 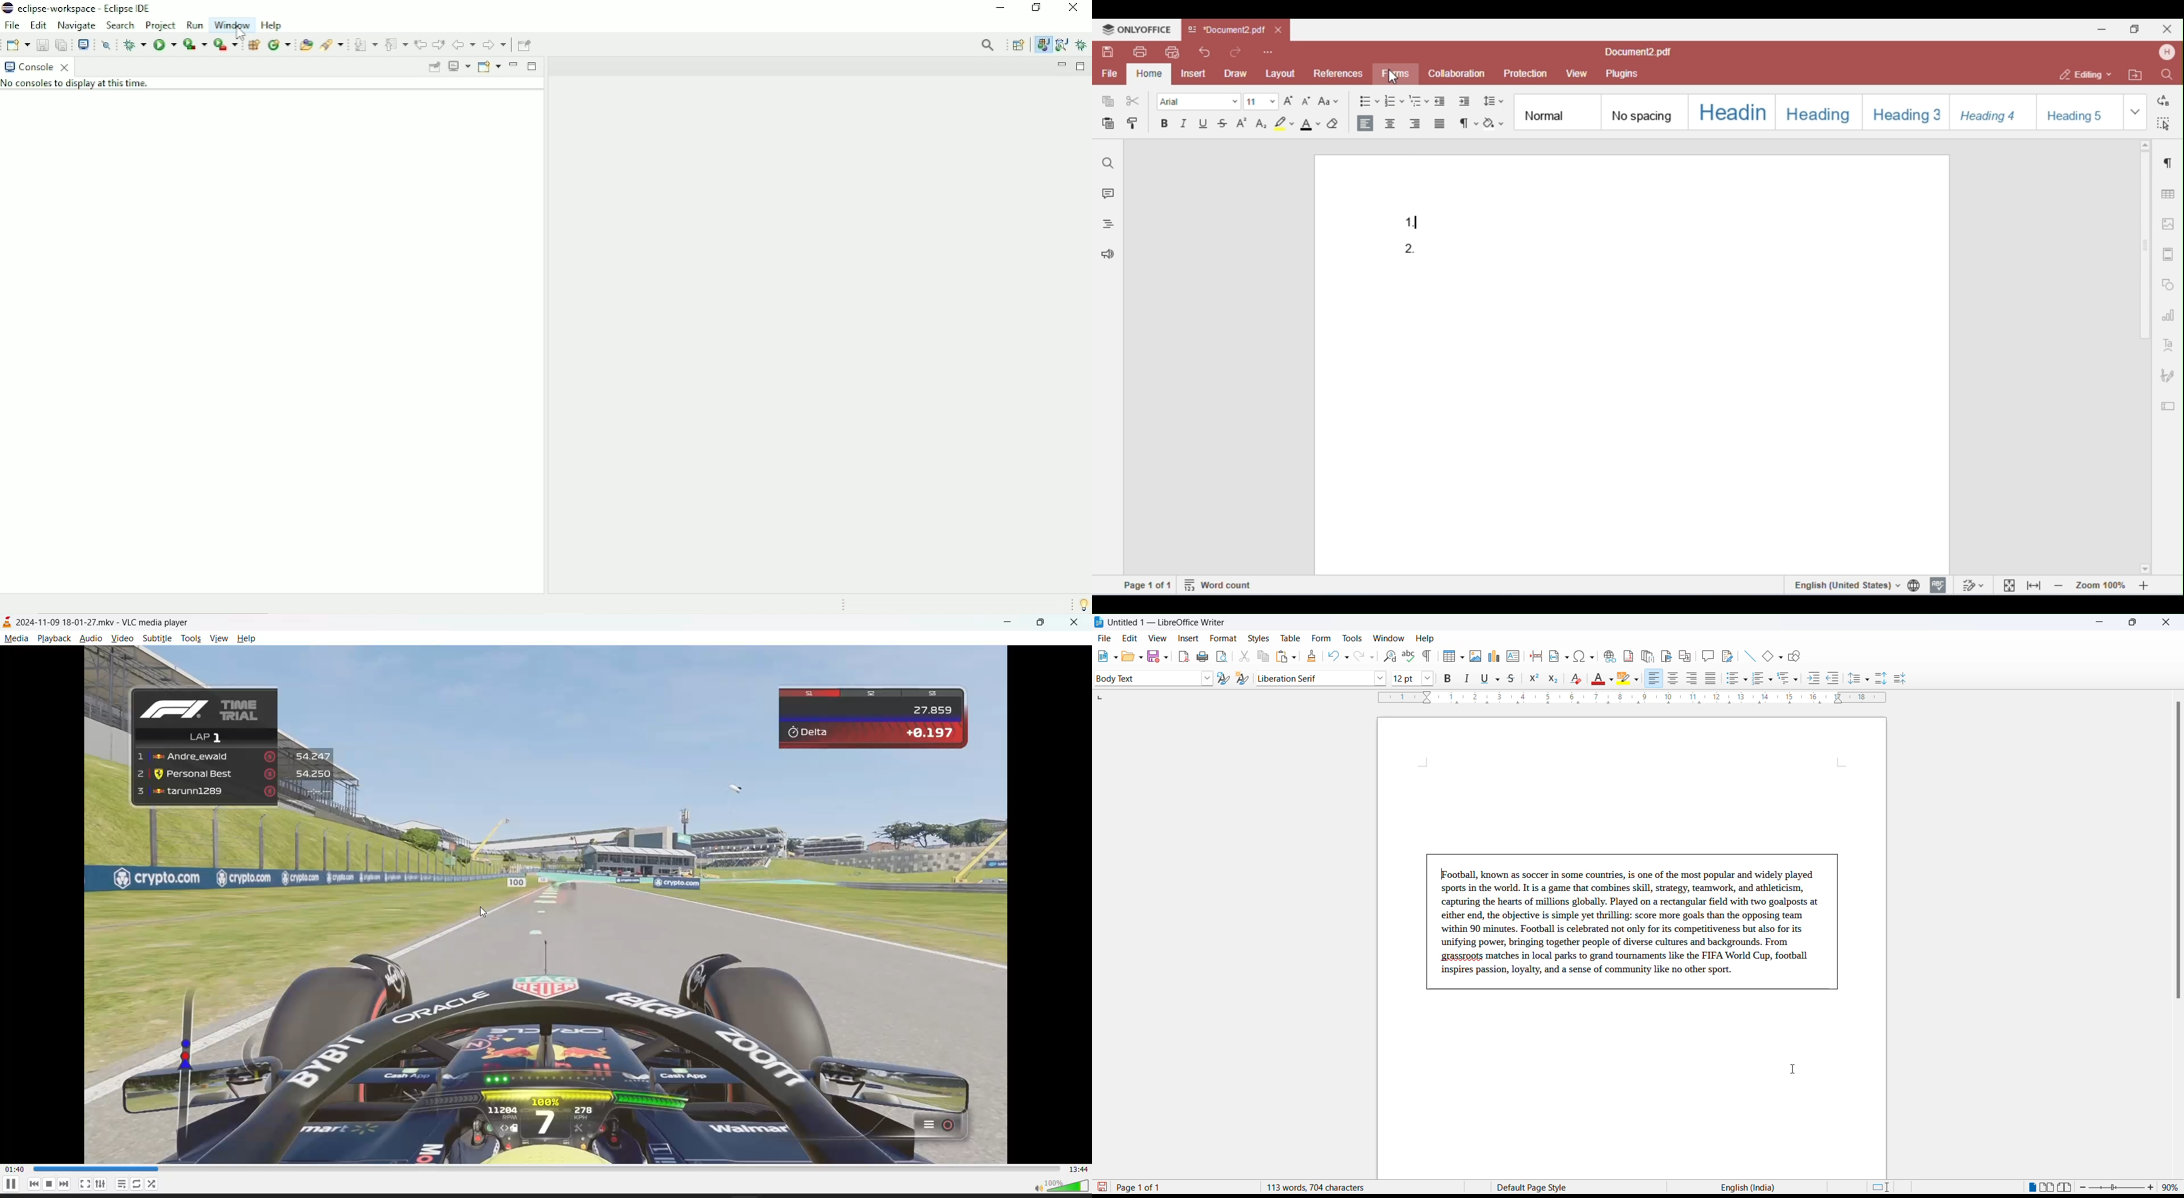 What do you see at coordinates (1221, 639) in the screenshot?
I see `format` at bounding box center [1221, 639].